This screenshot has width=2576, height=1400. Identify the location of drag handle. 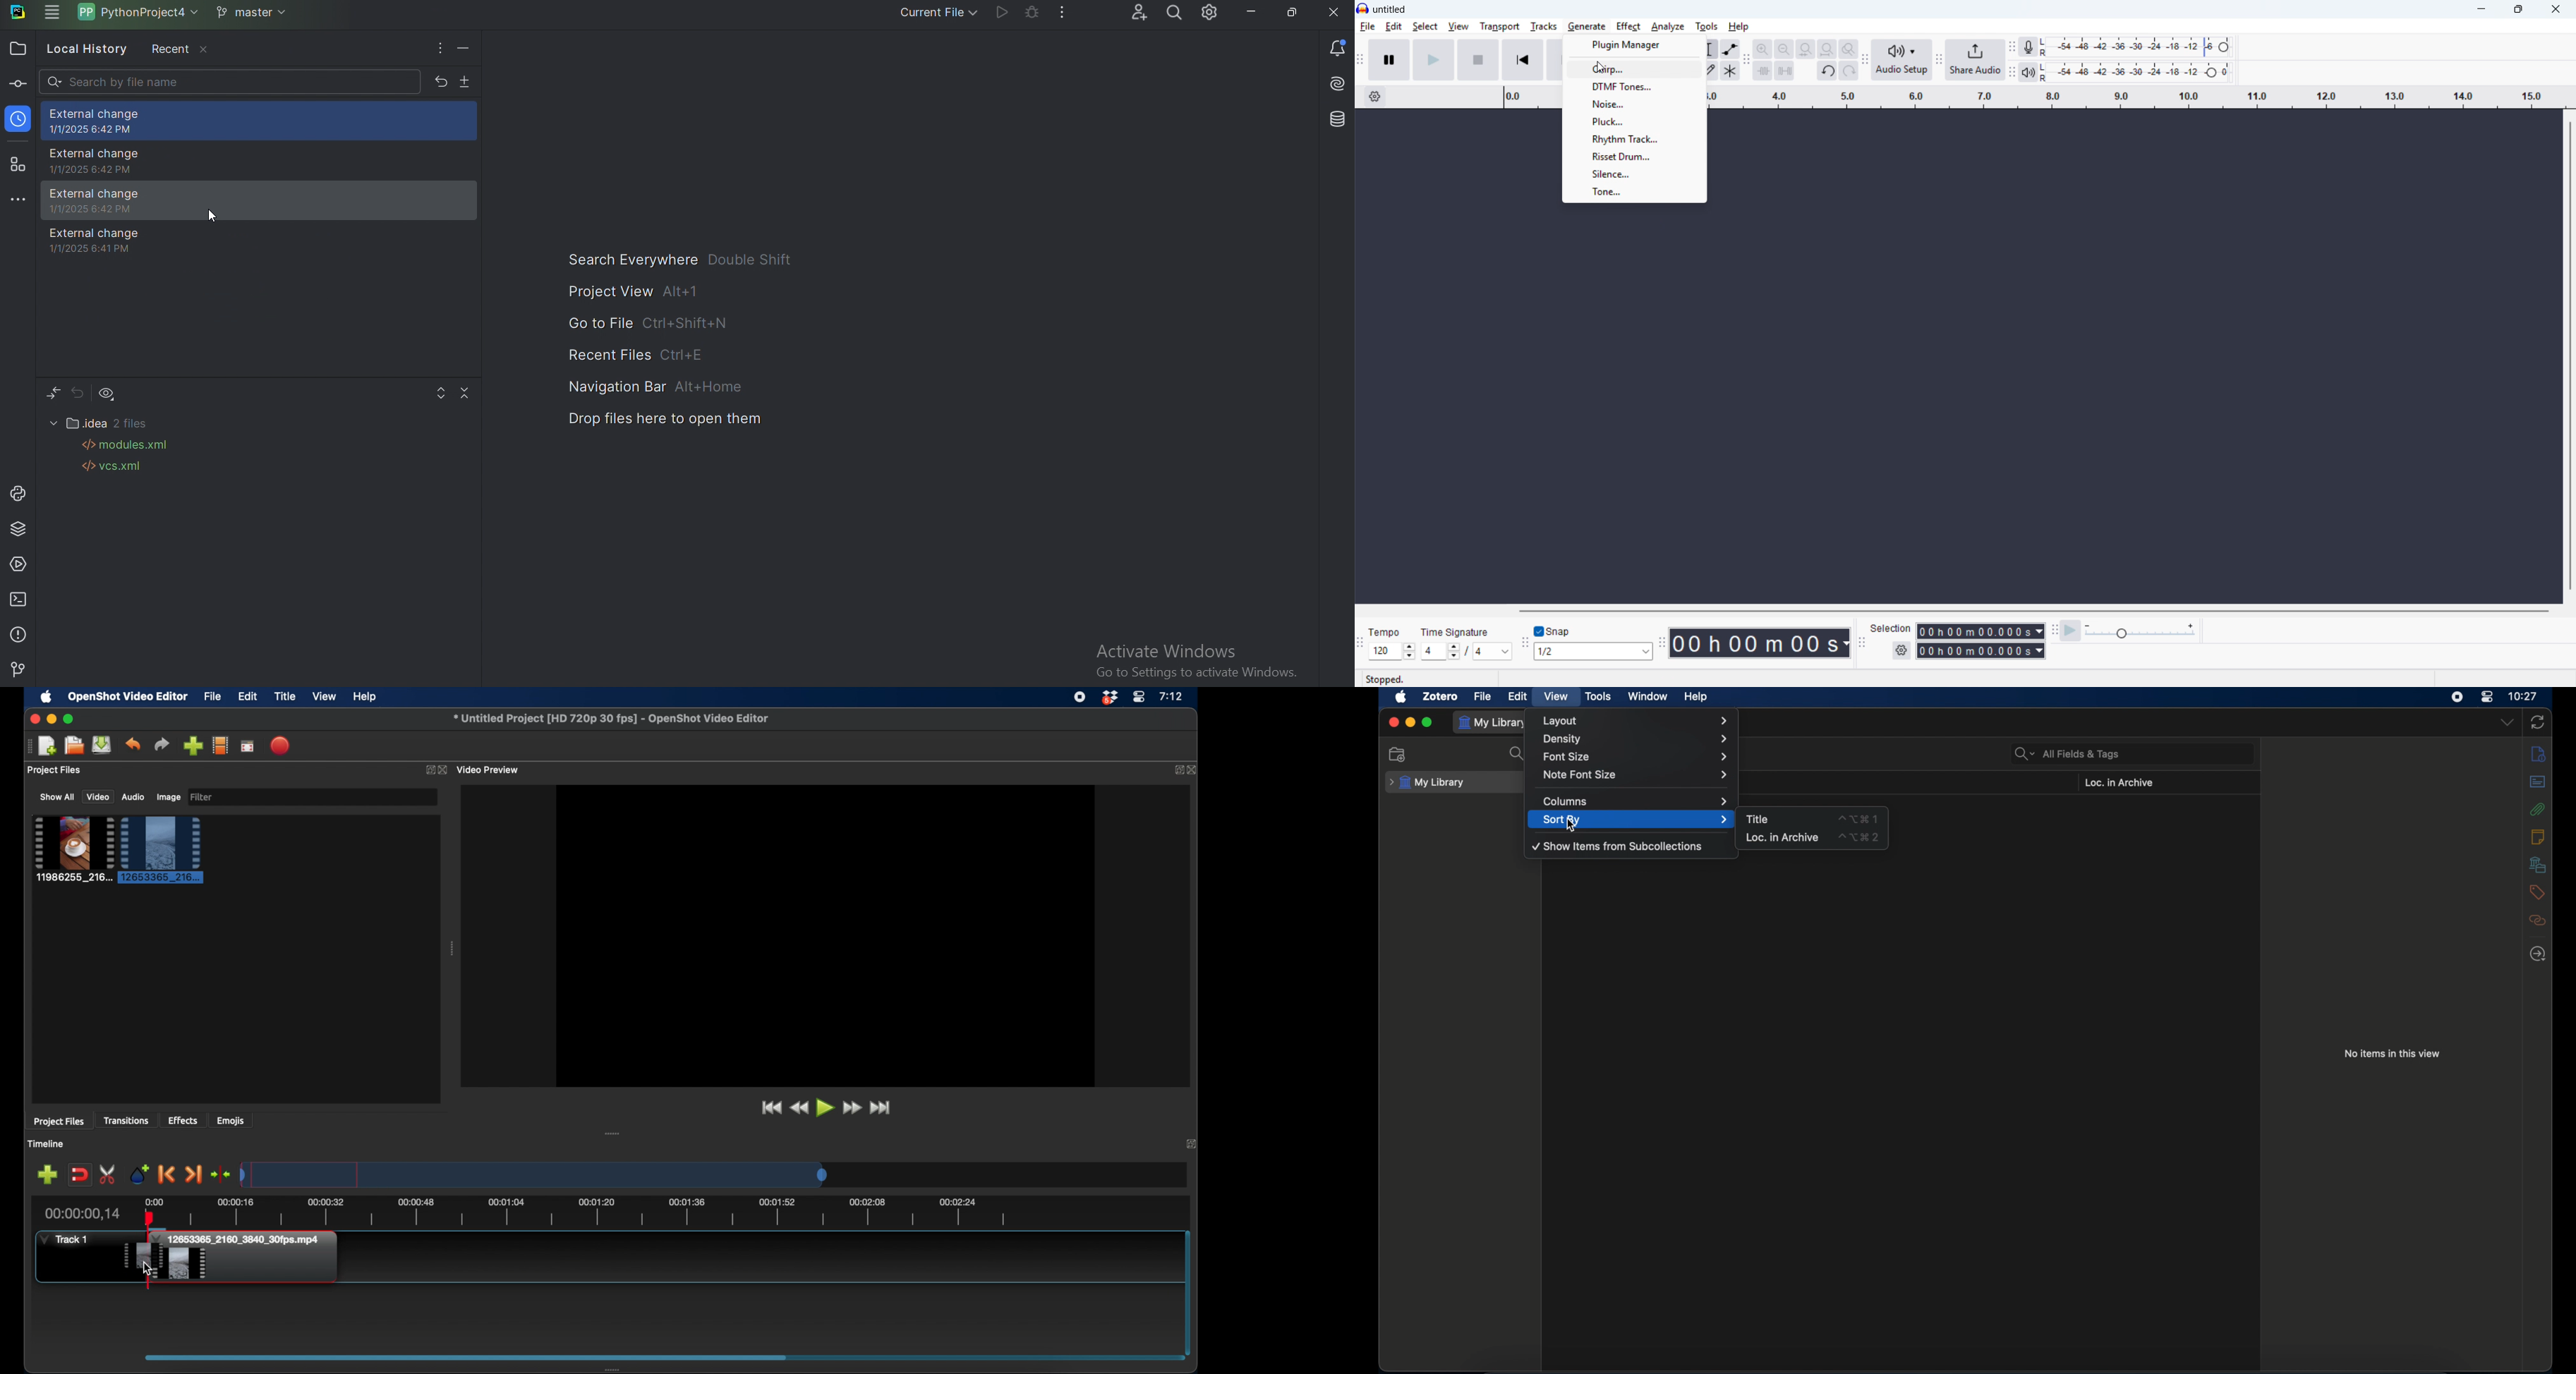
(615, 1369).